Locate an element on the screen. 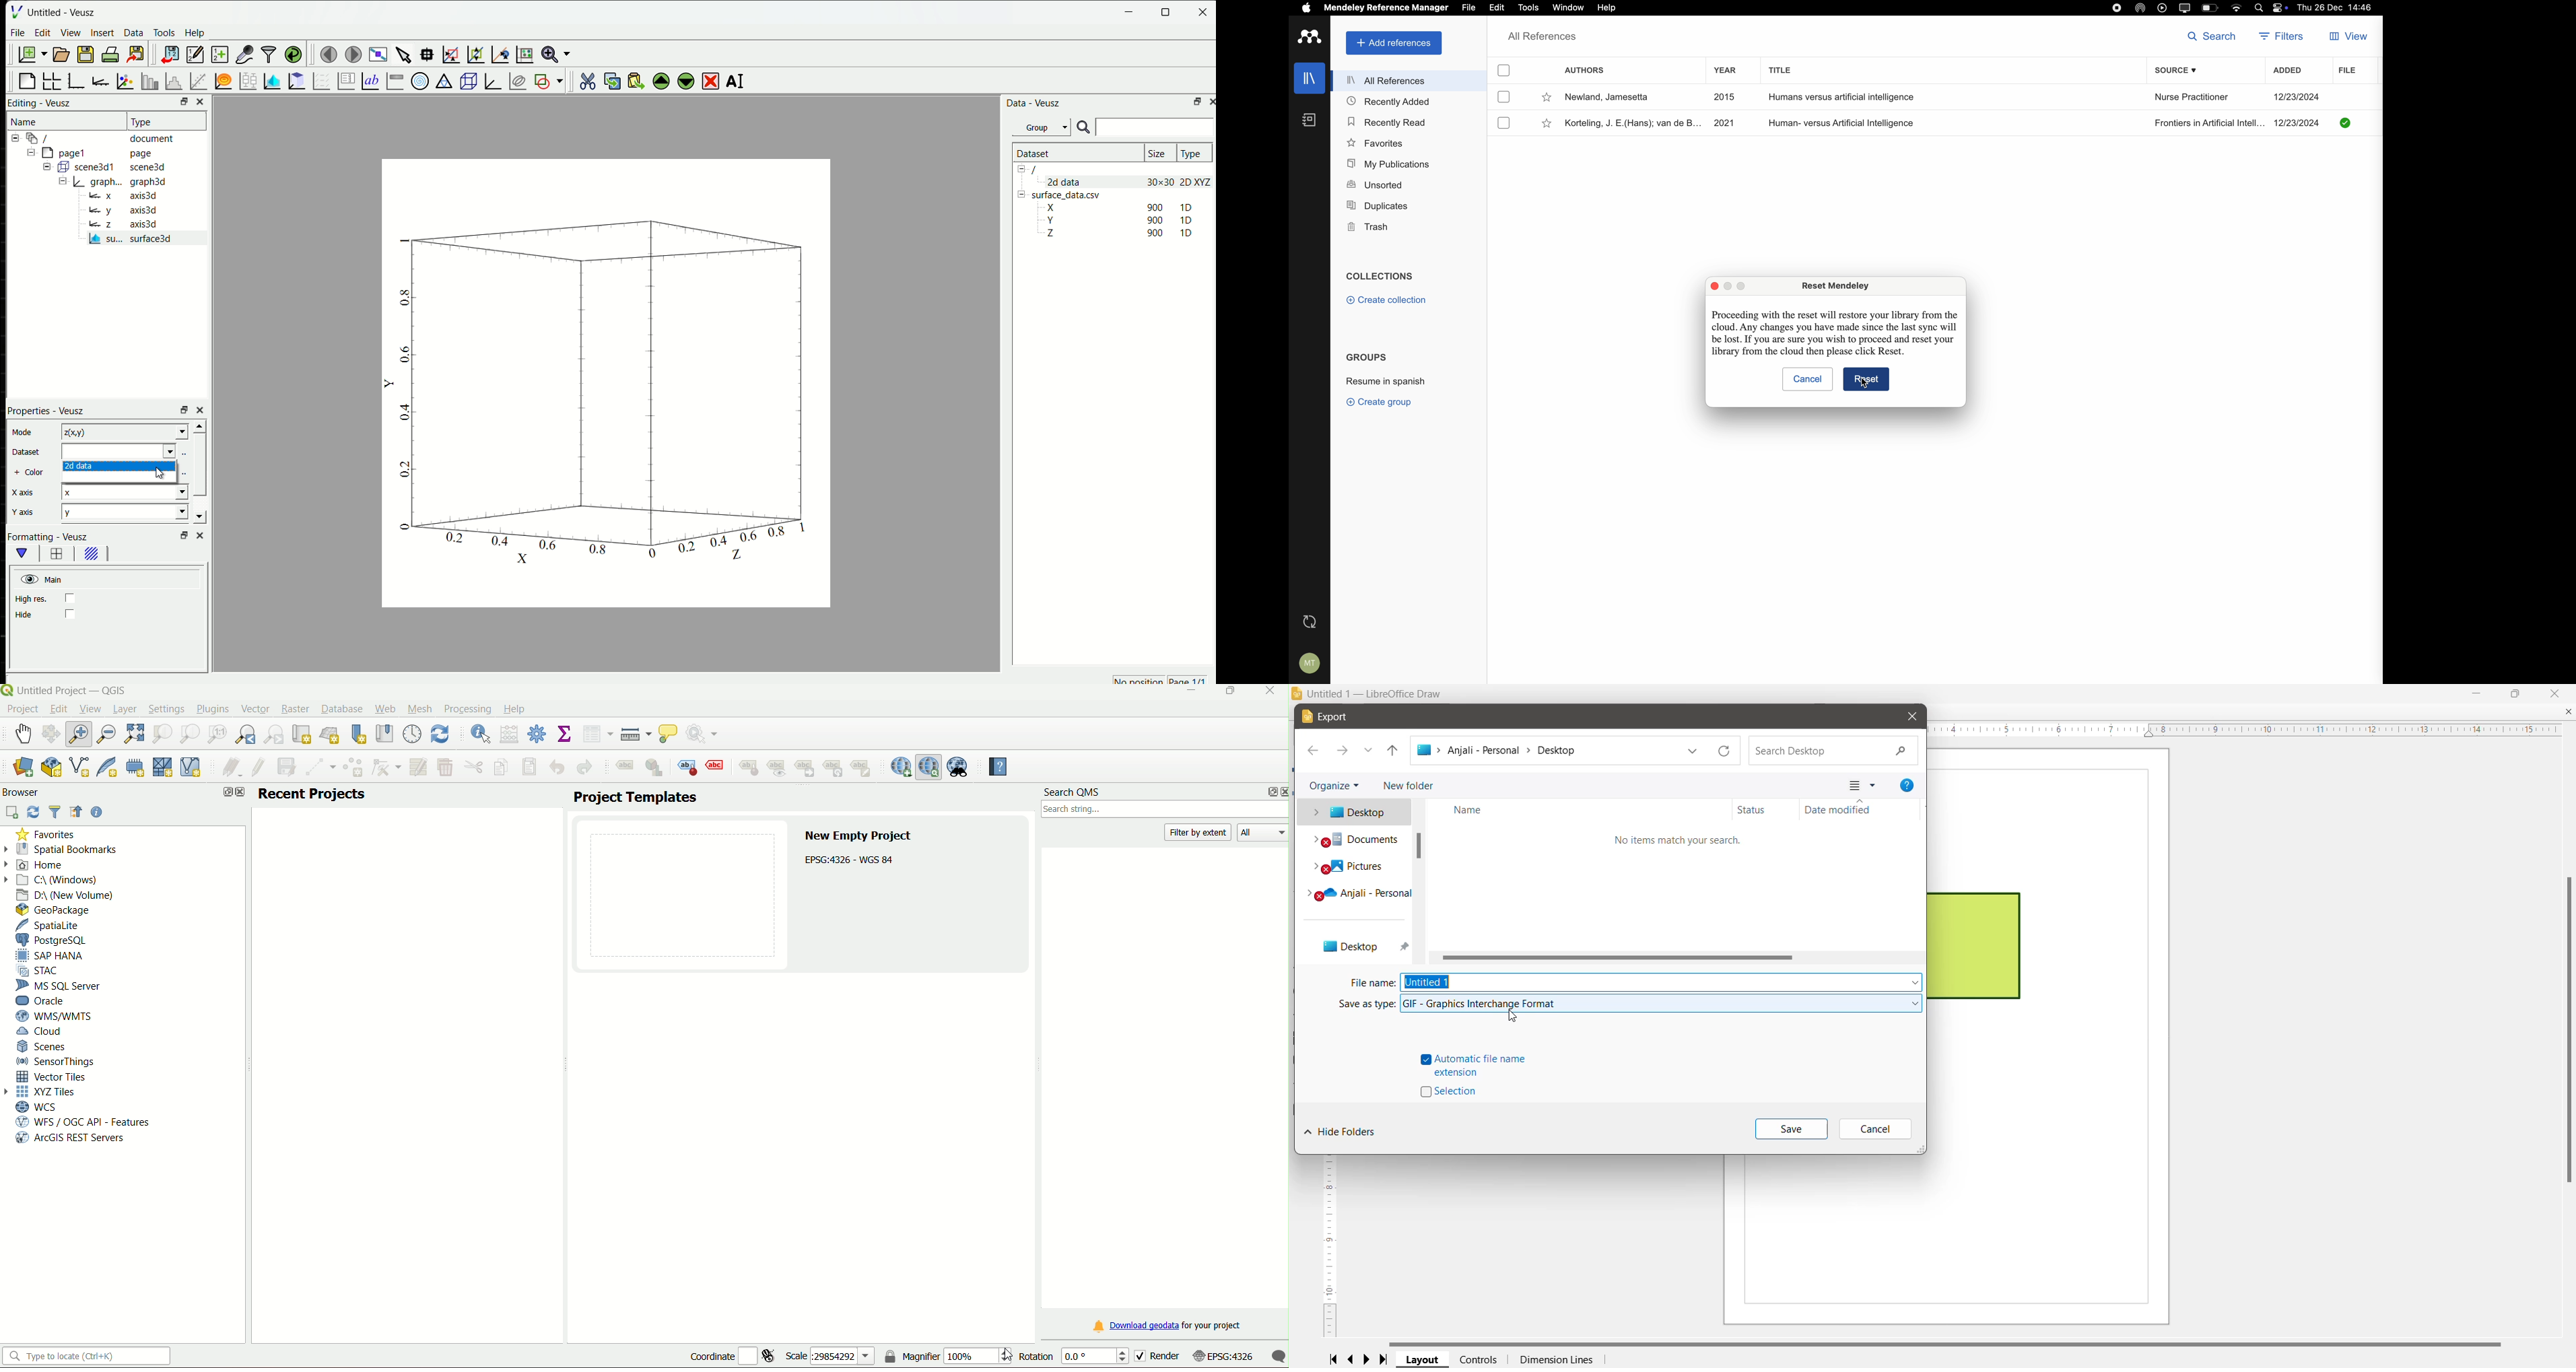  Application Logo is located at coordinates (1297, 695).